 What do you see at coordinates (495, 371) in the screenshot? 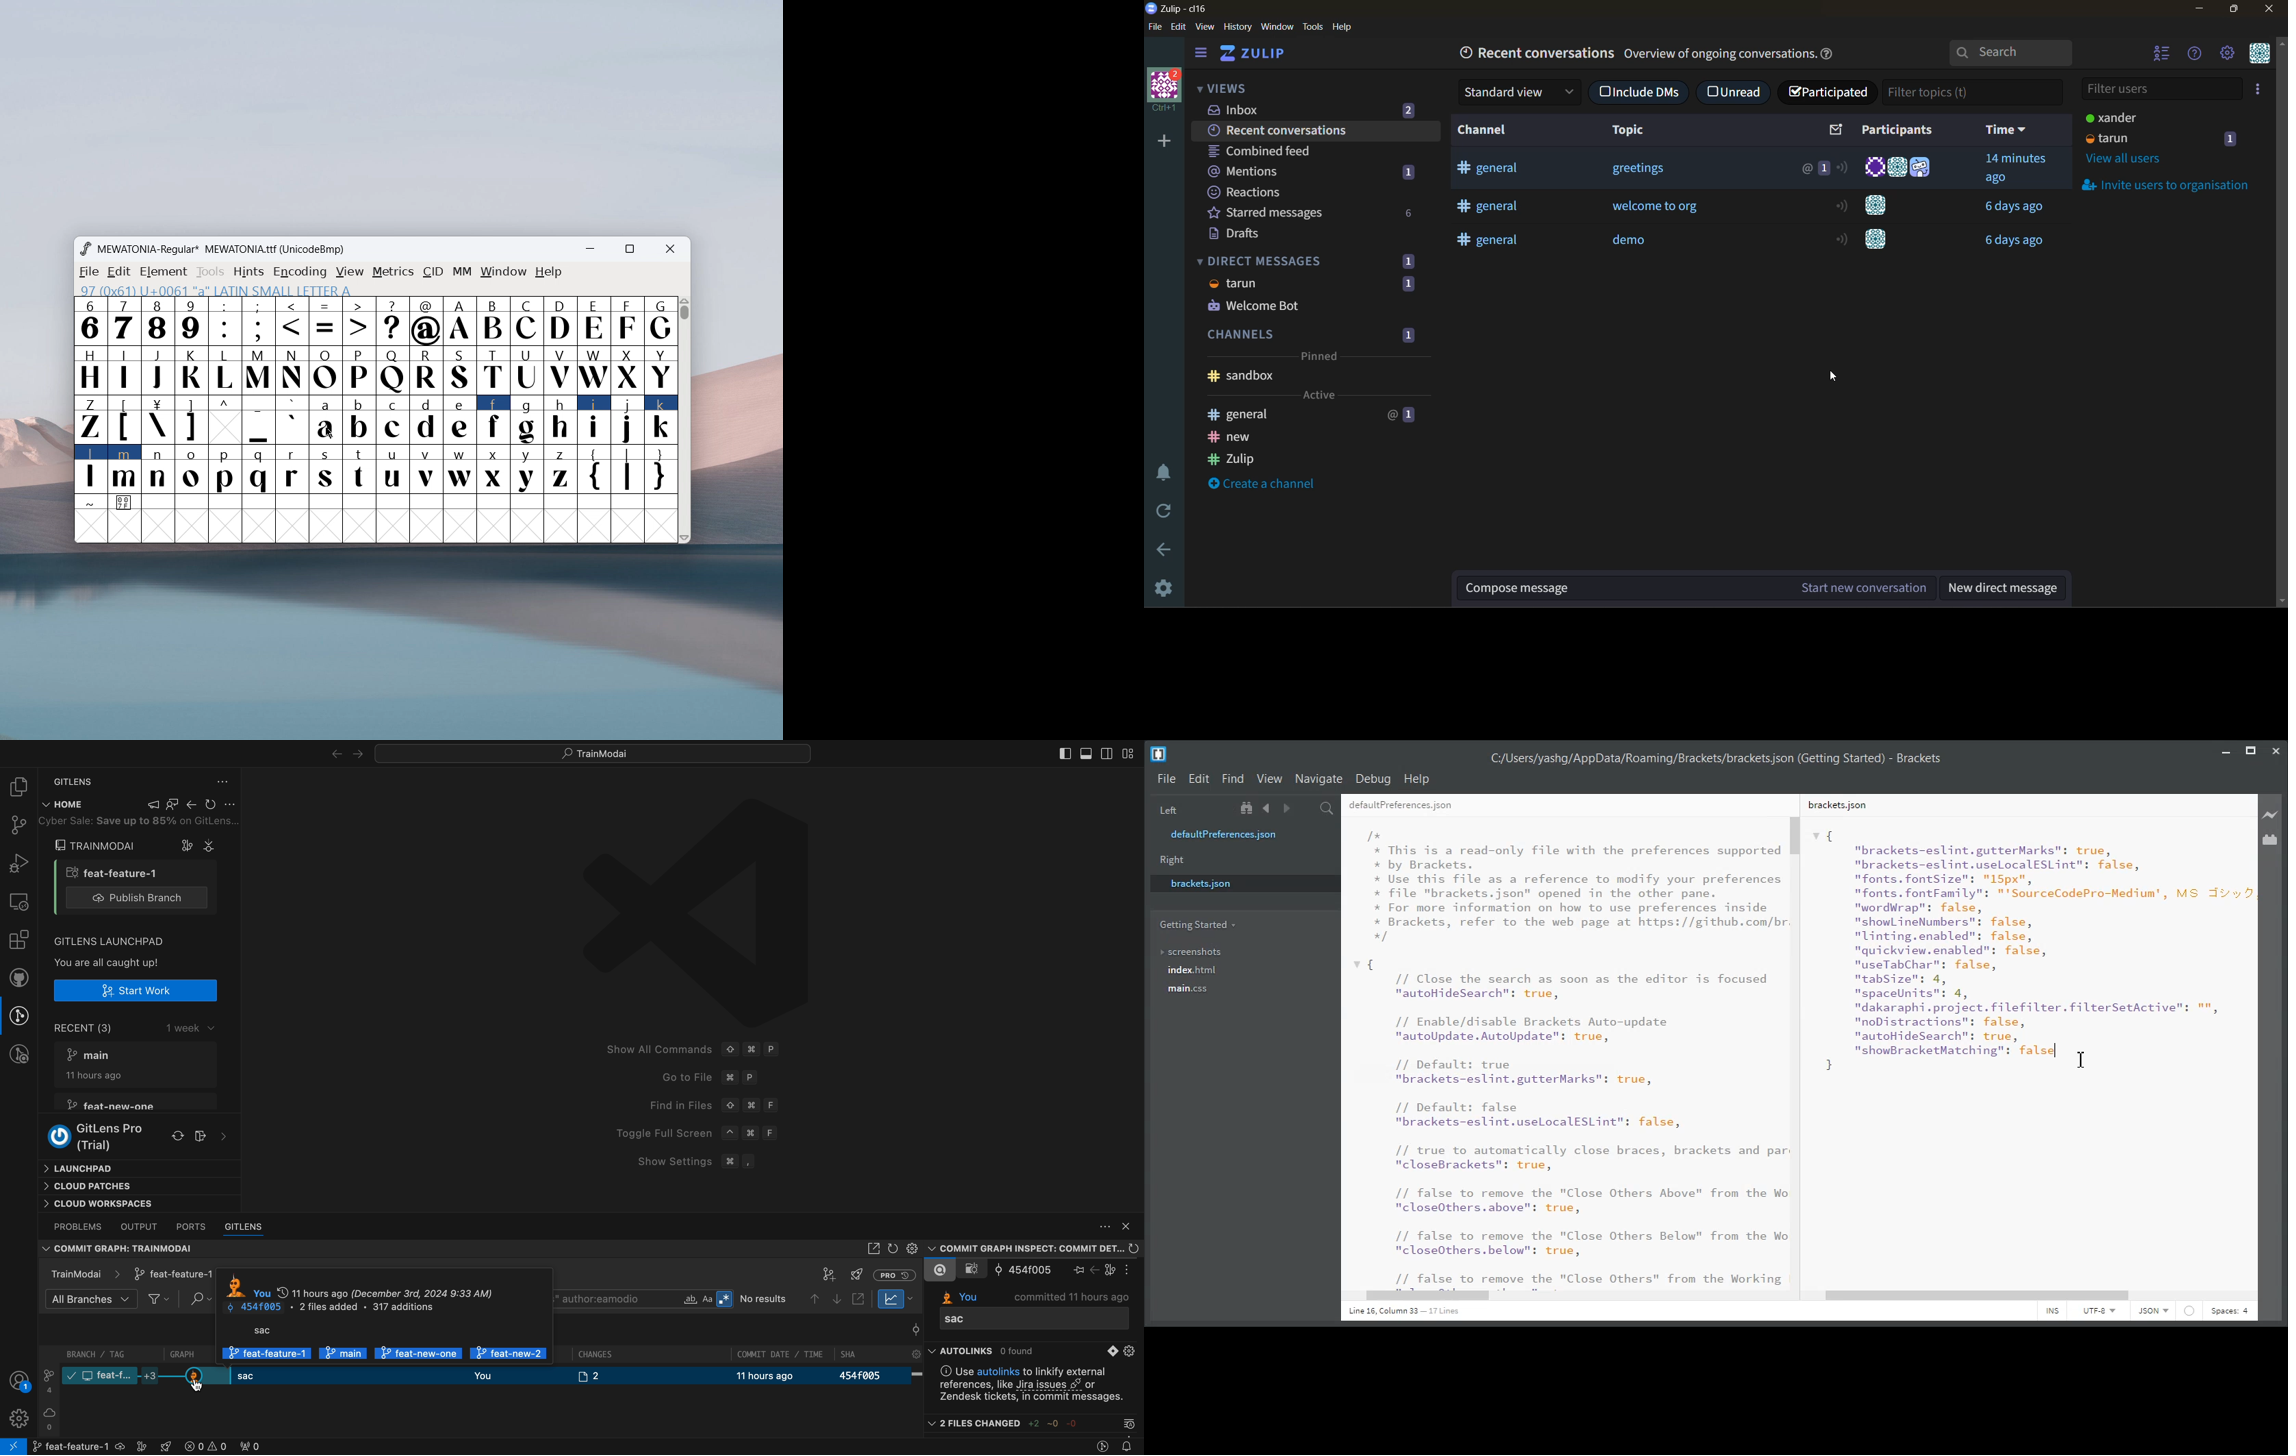
I see `T` at bounding box center [495, 371].